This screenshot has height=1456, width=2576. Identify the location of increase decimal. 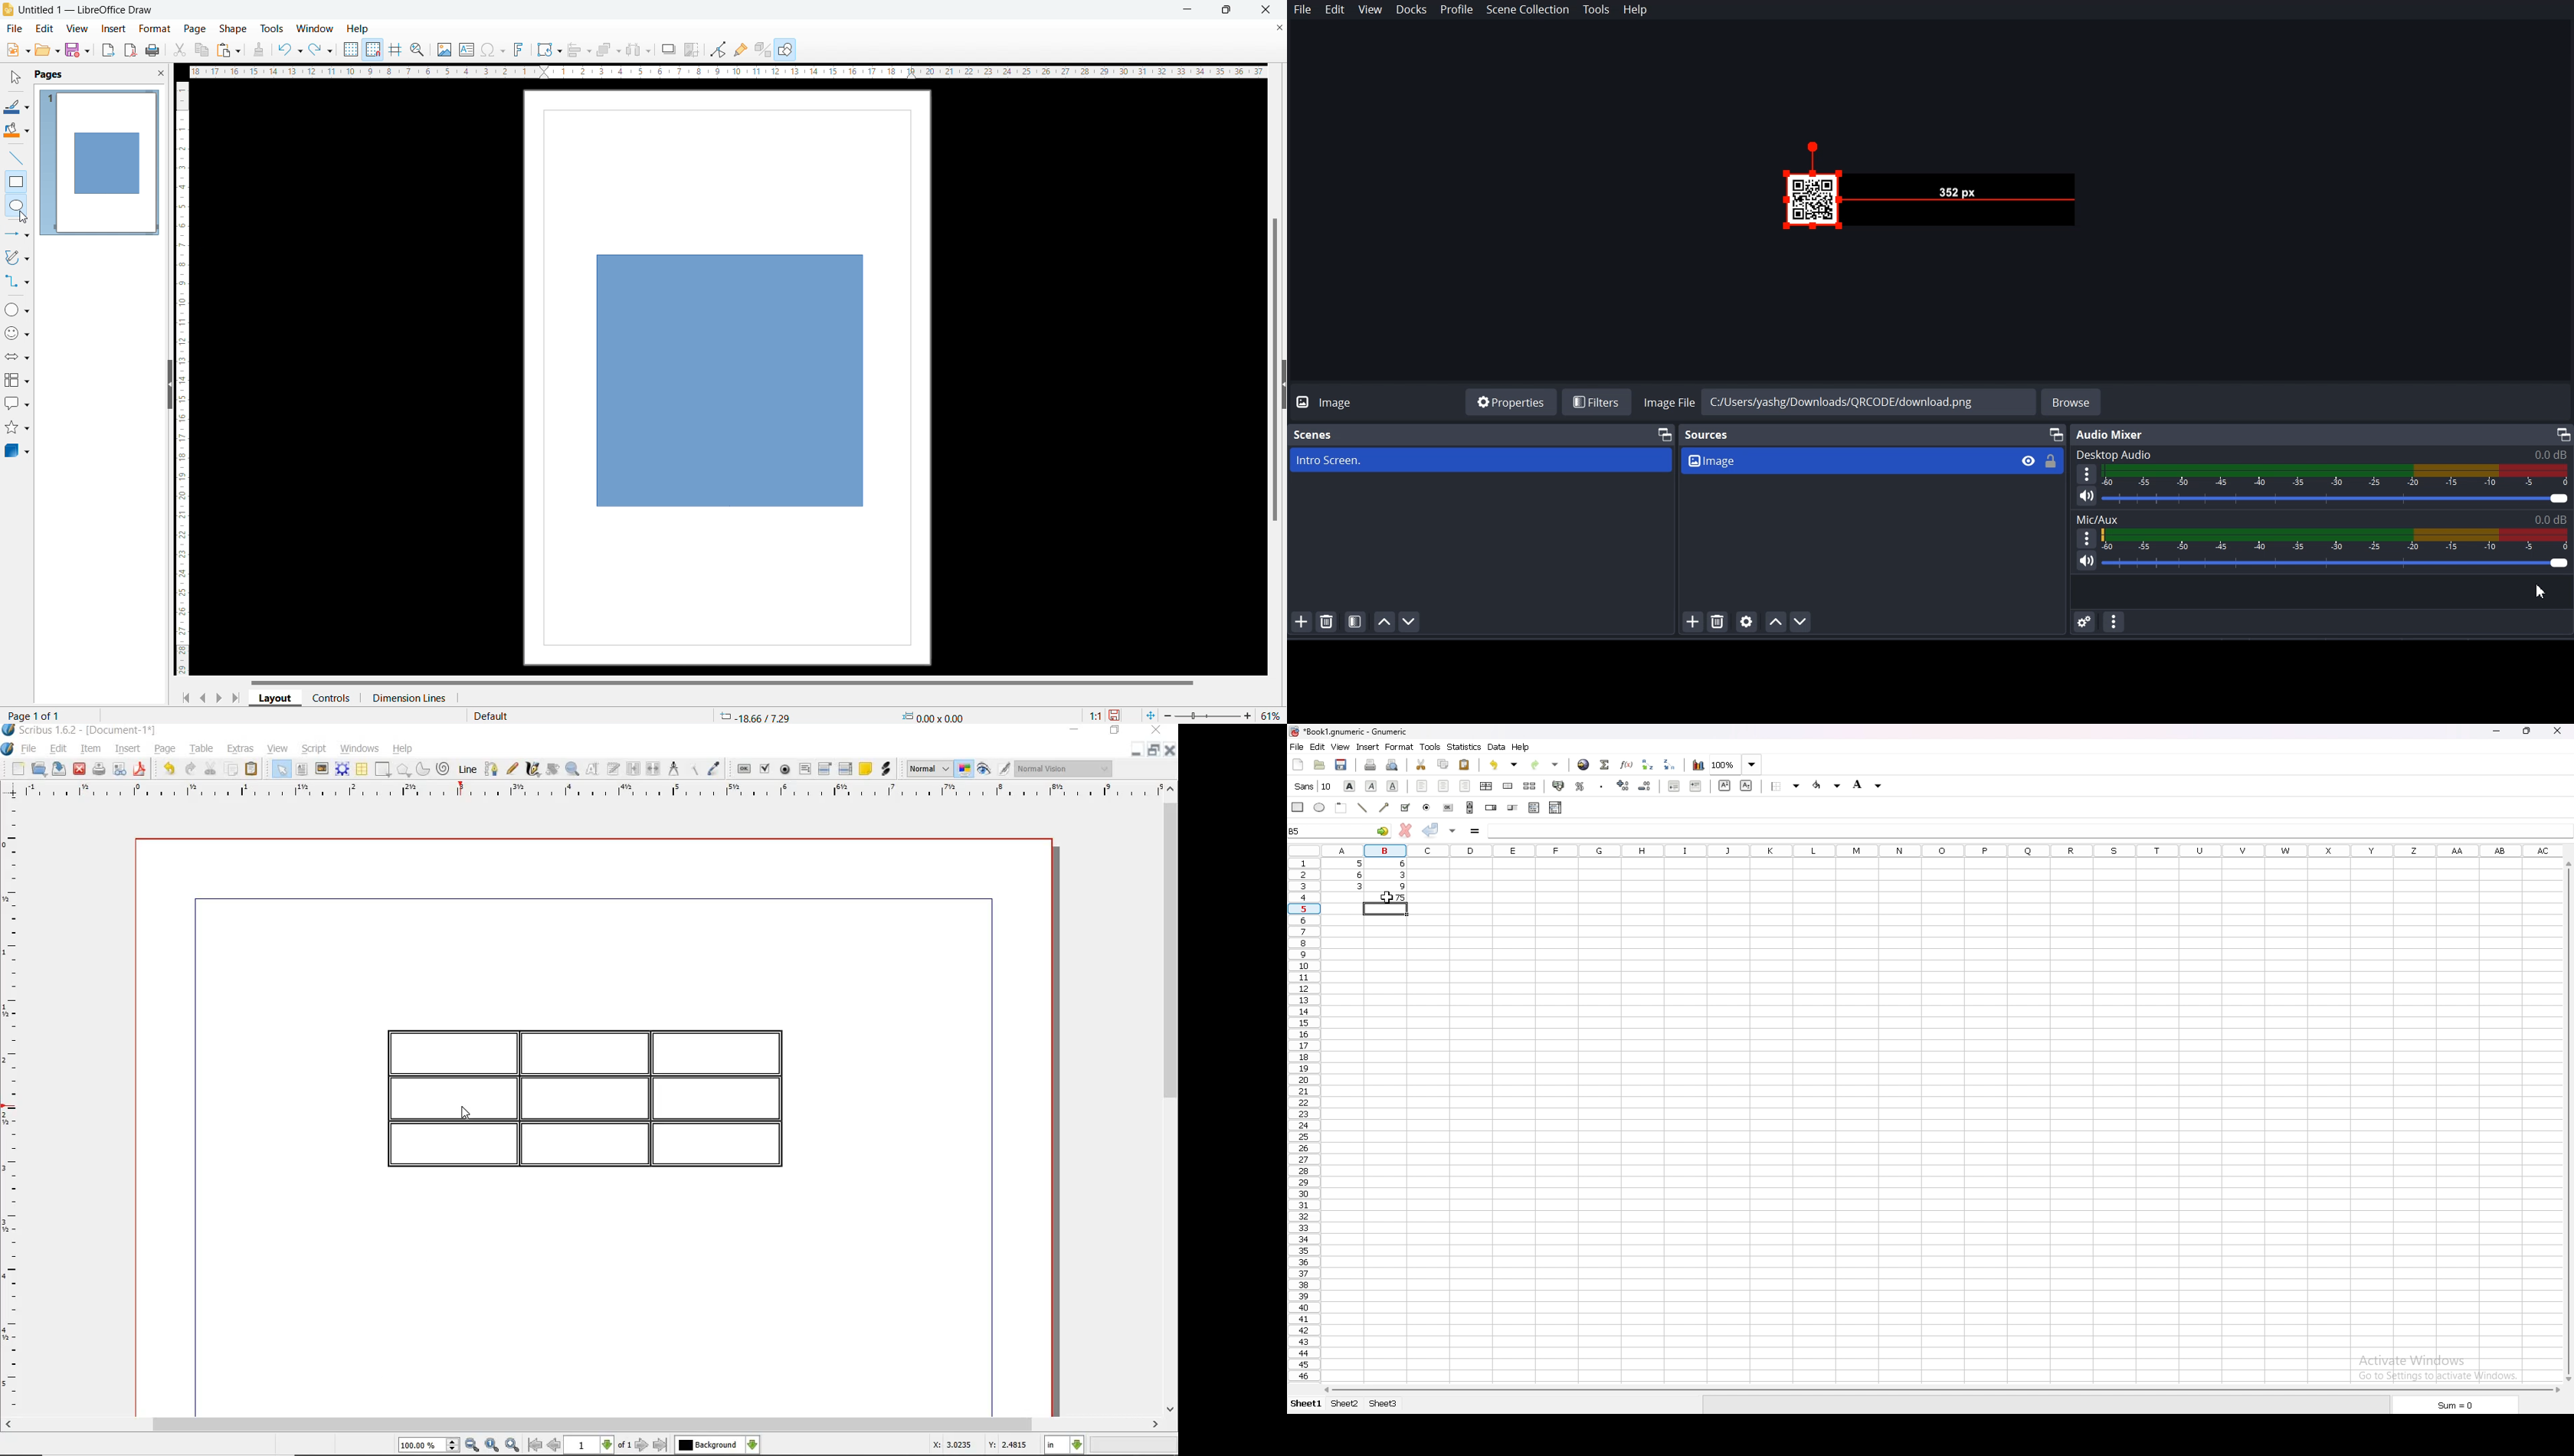
(1623, 785).